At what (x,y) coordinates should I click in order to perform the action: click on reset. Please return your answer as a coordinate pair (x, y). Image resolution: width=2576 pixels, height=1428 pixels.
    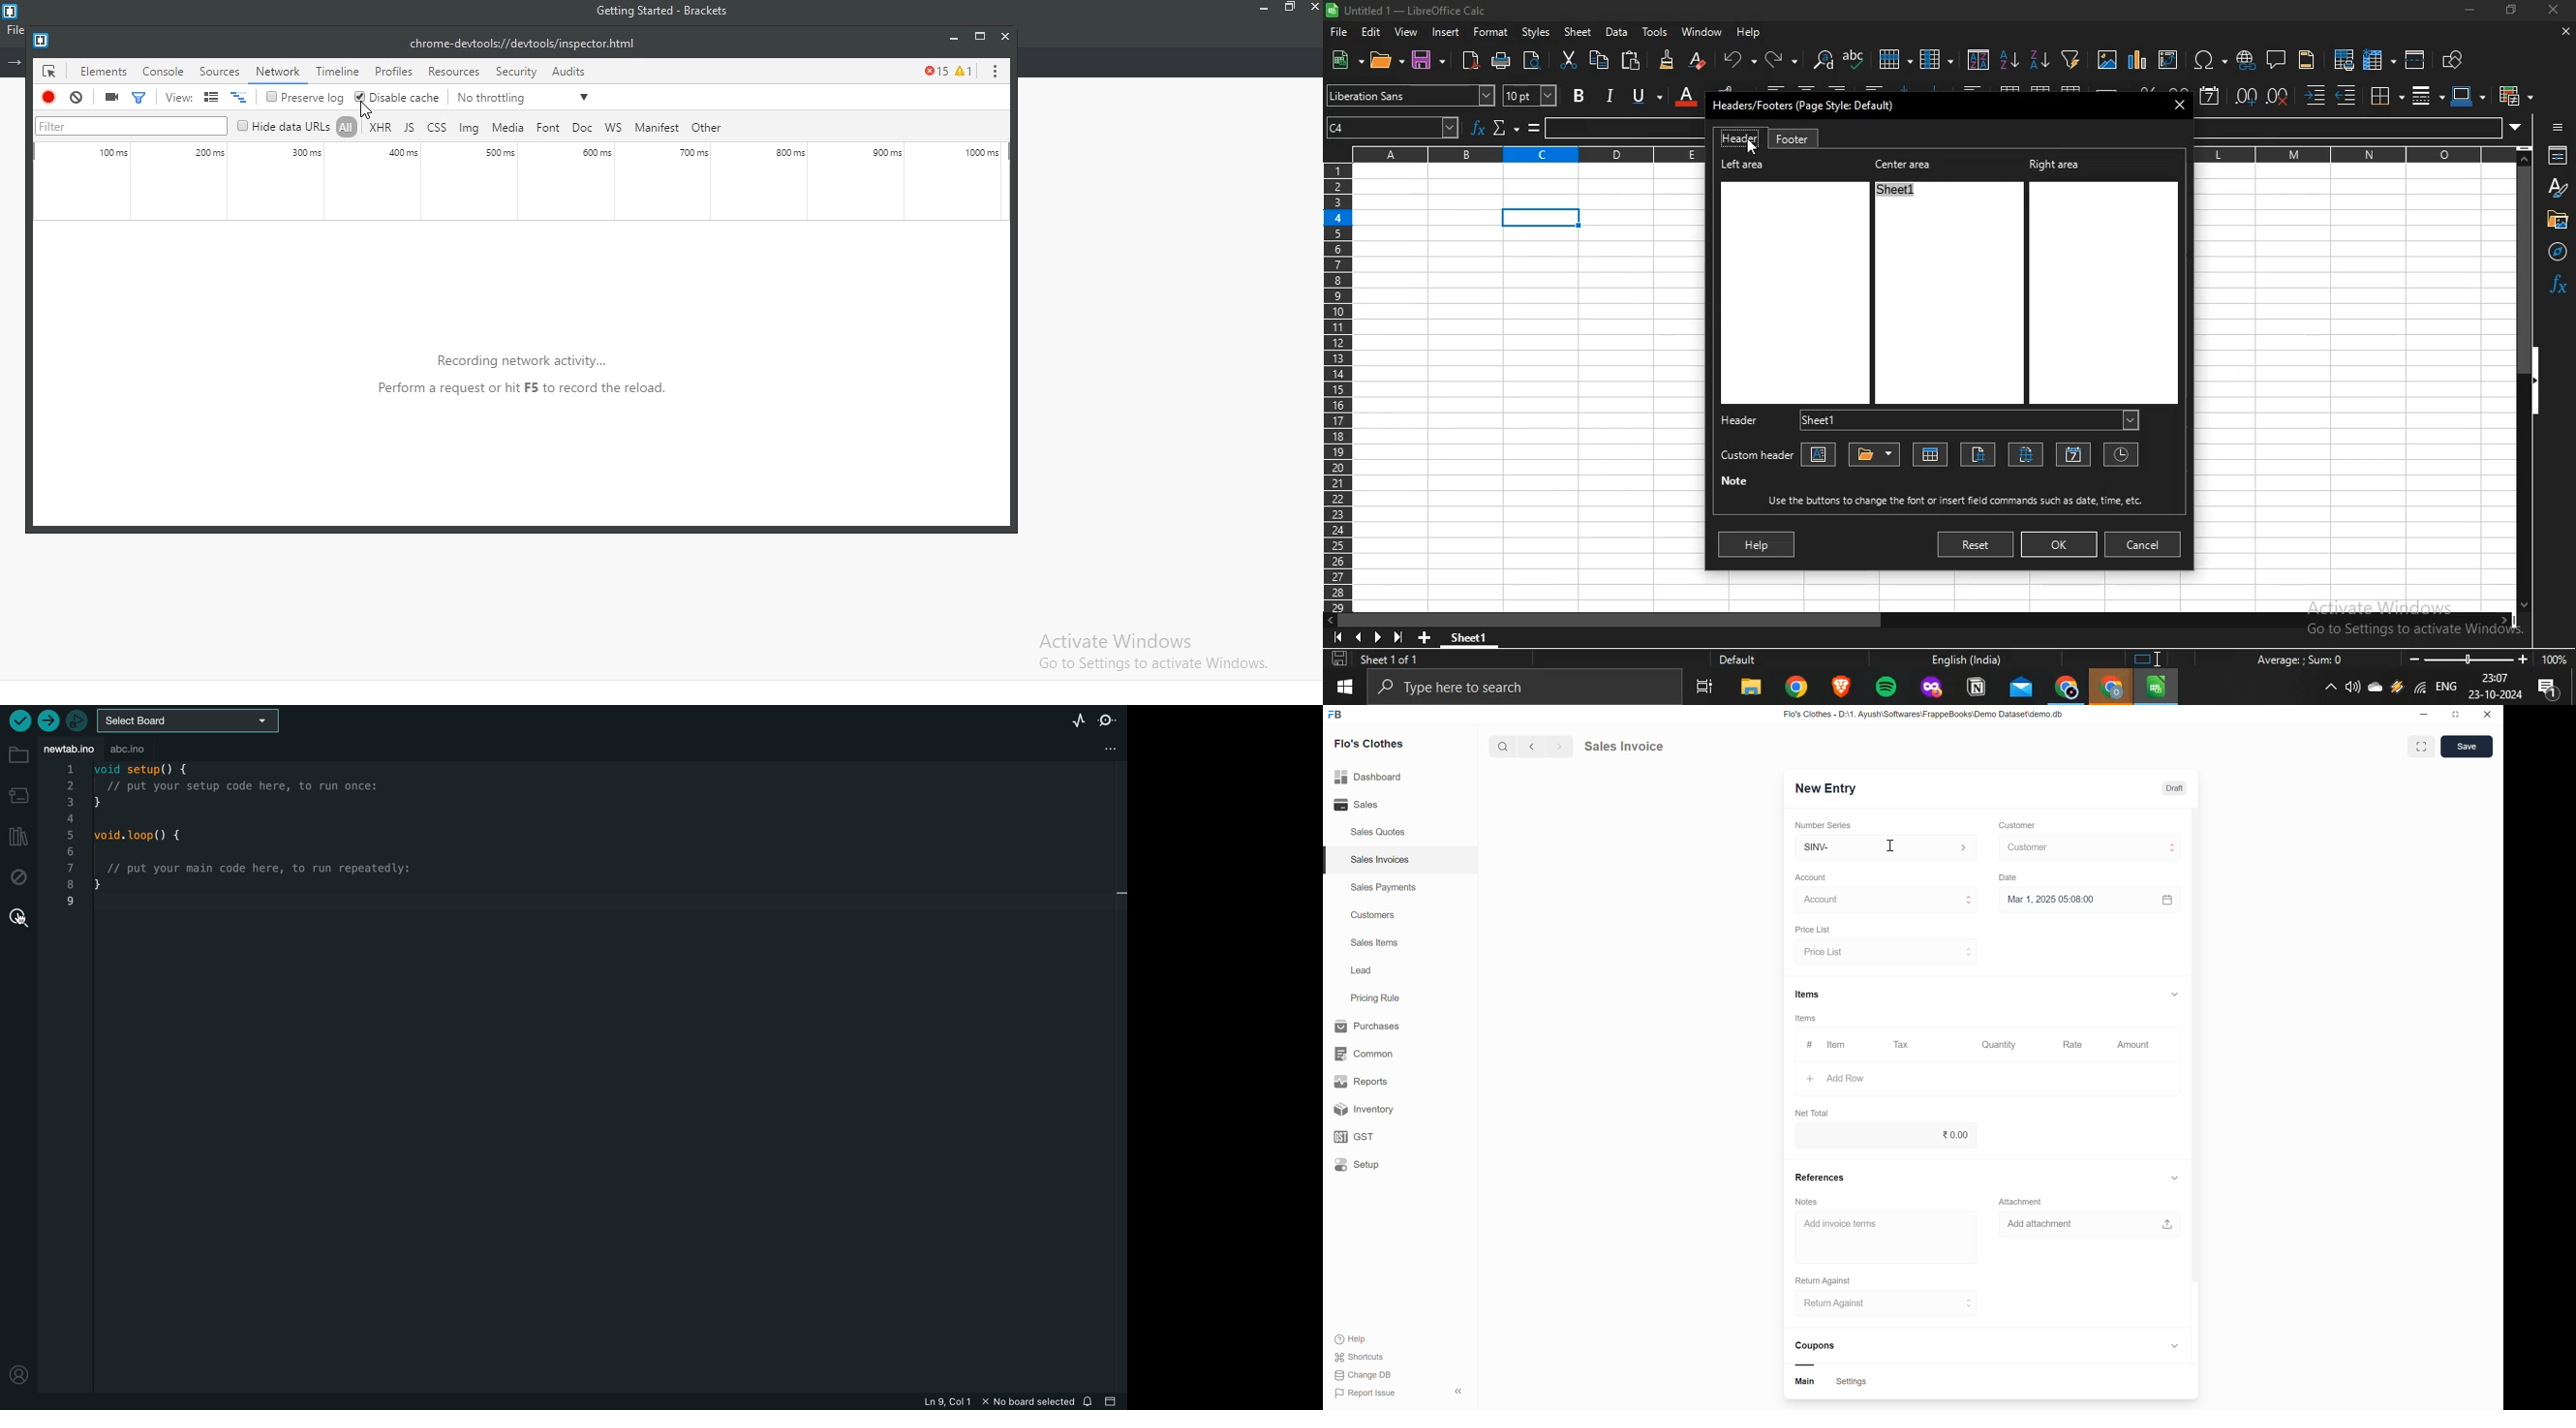
    Looking at the image, I should click on (1975, 545).